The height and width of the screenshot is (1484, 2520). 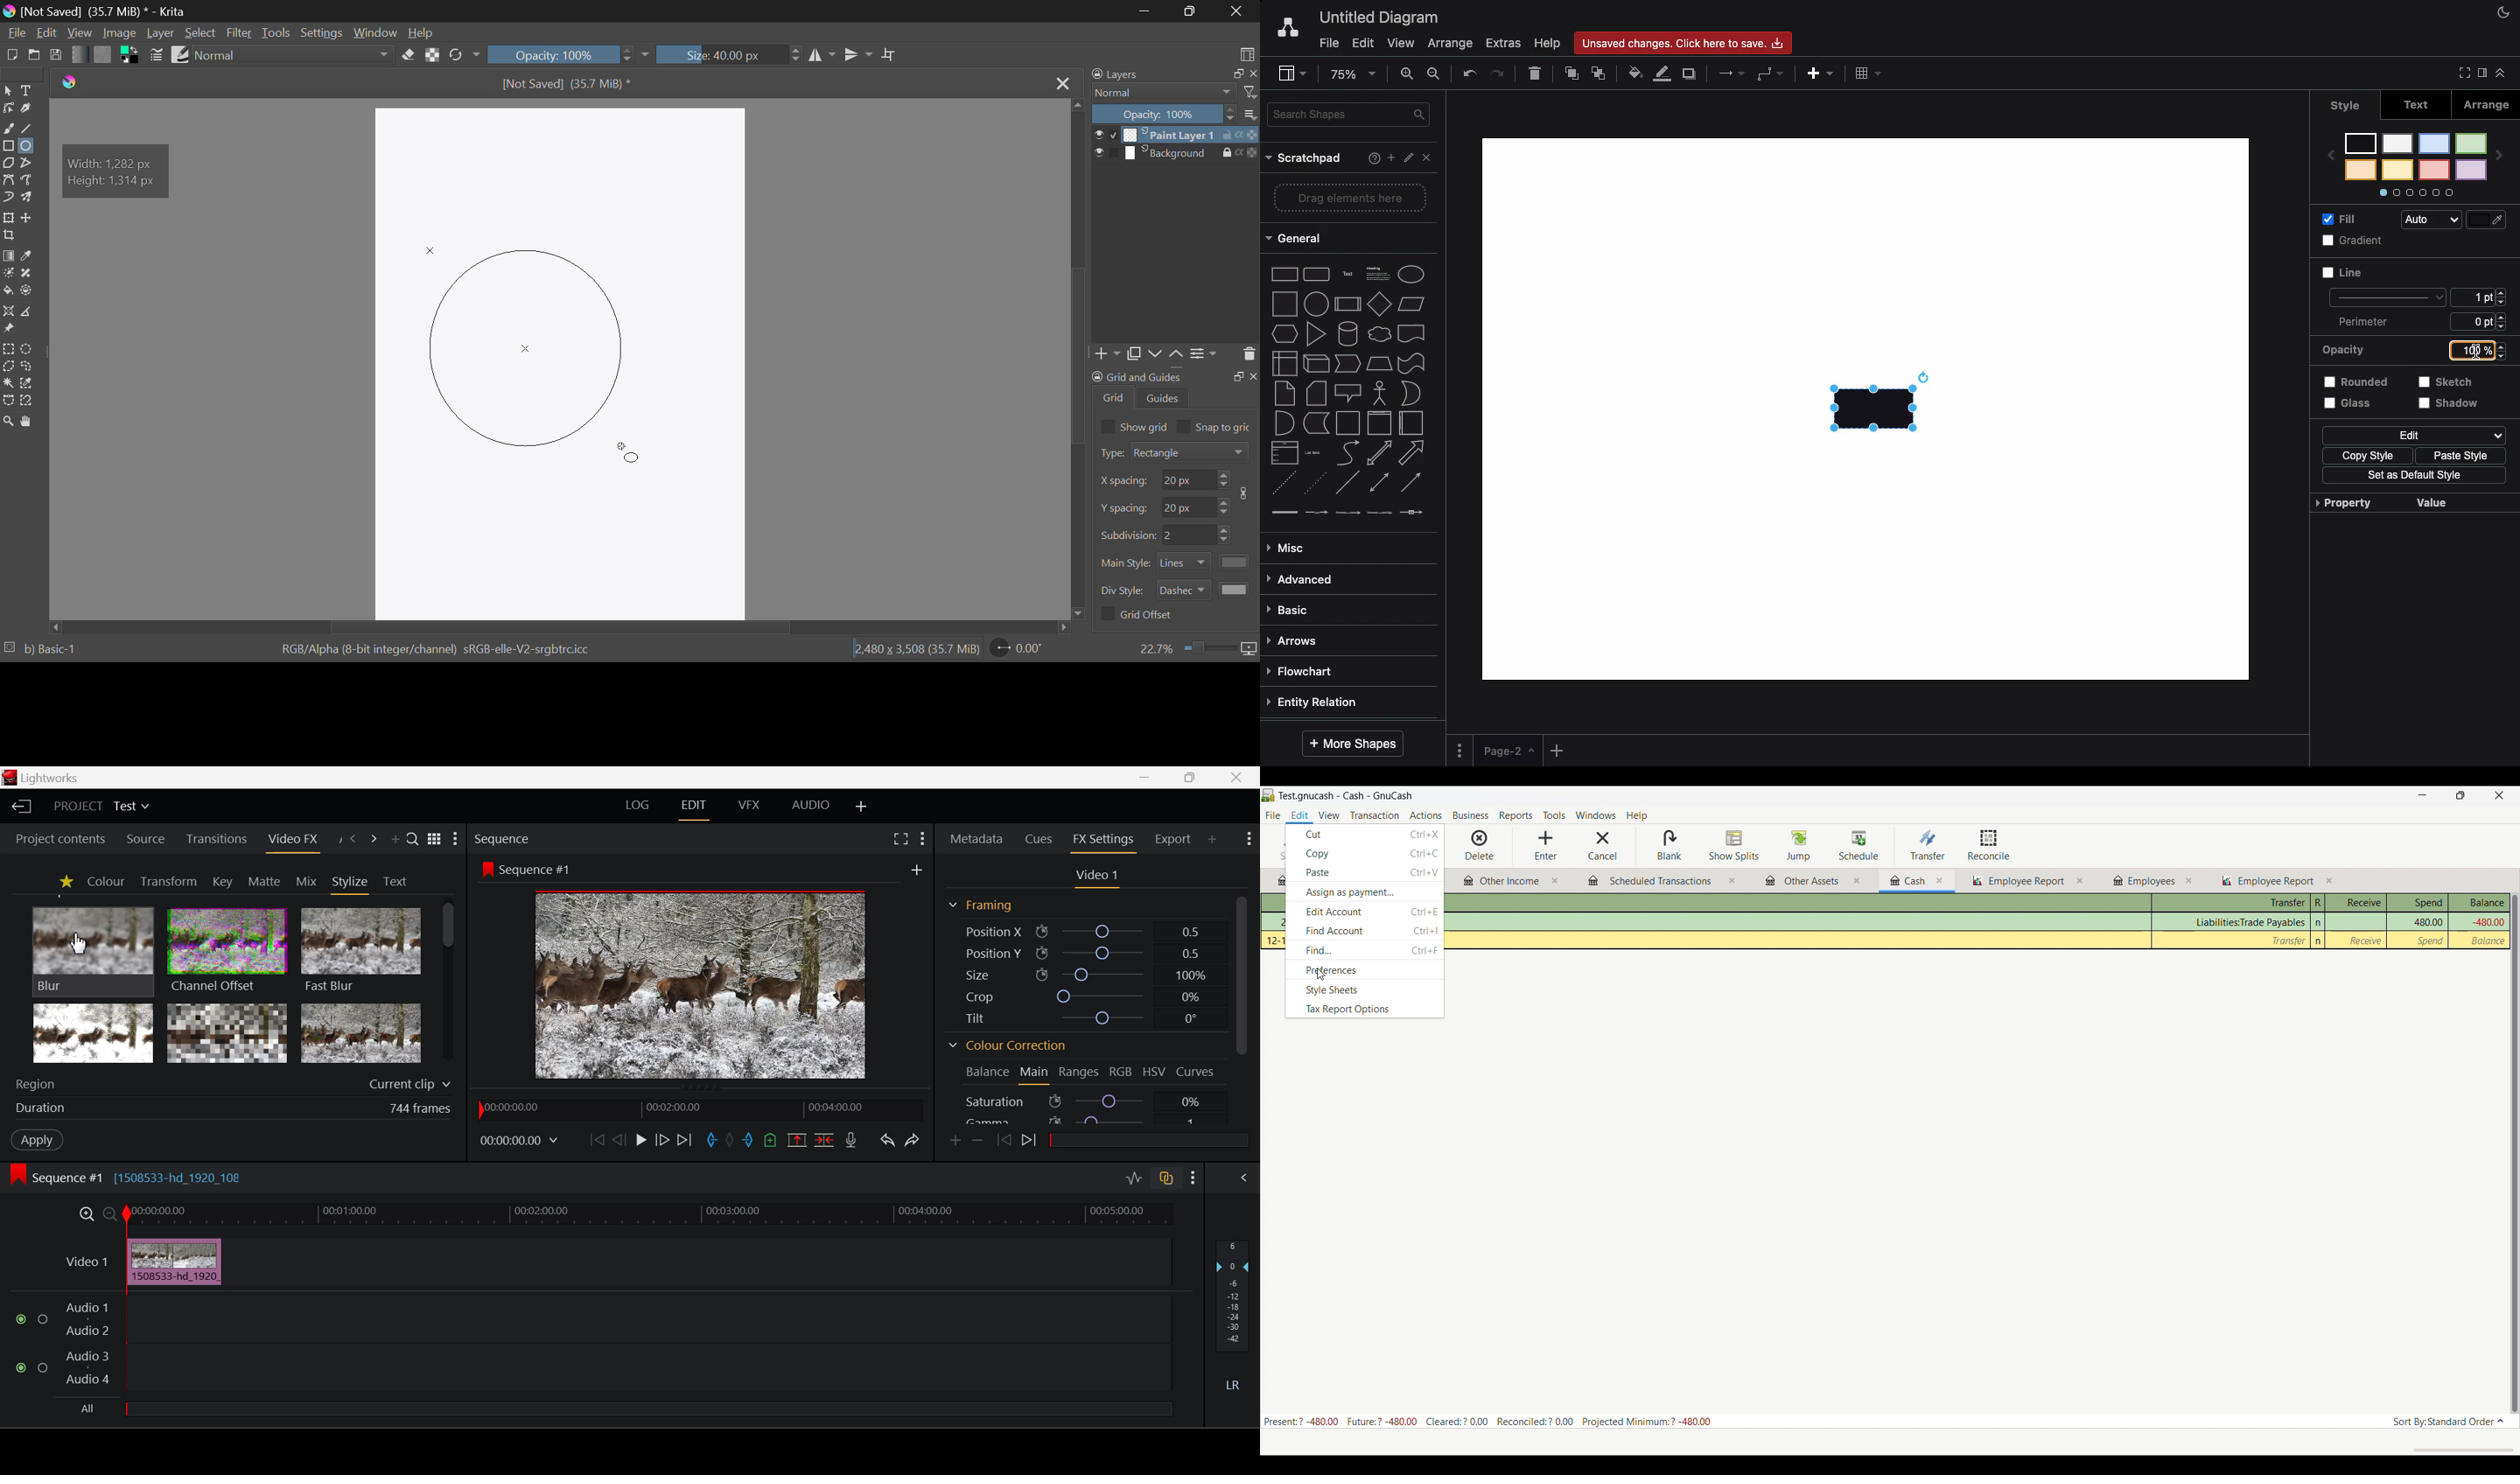 I want to click on Show Settings, so click(x=458, y=839).